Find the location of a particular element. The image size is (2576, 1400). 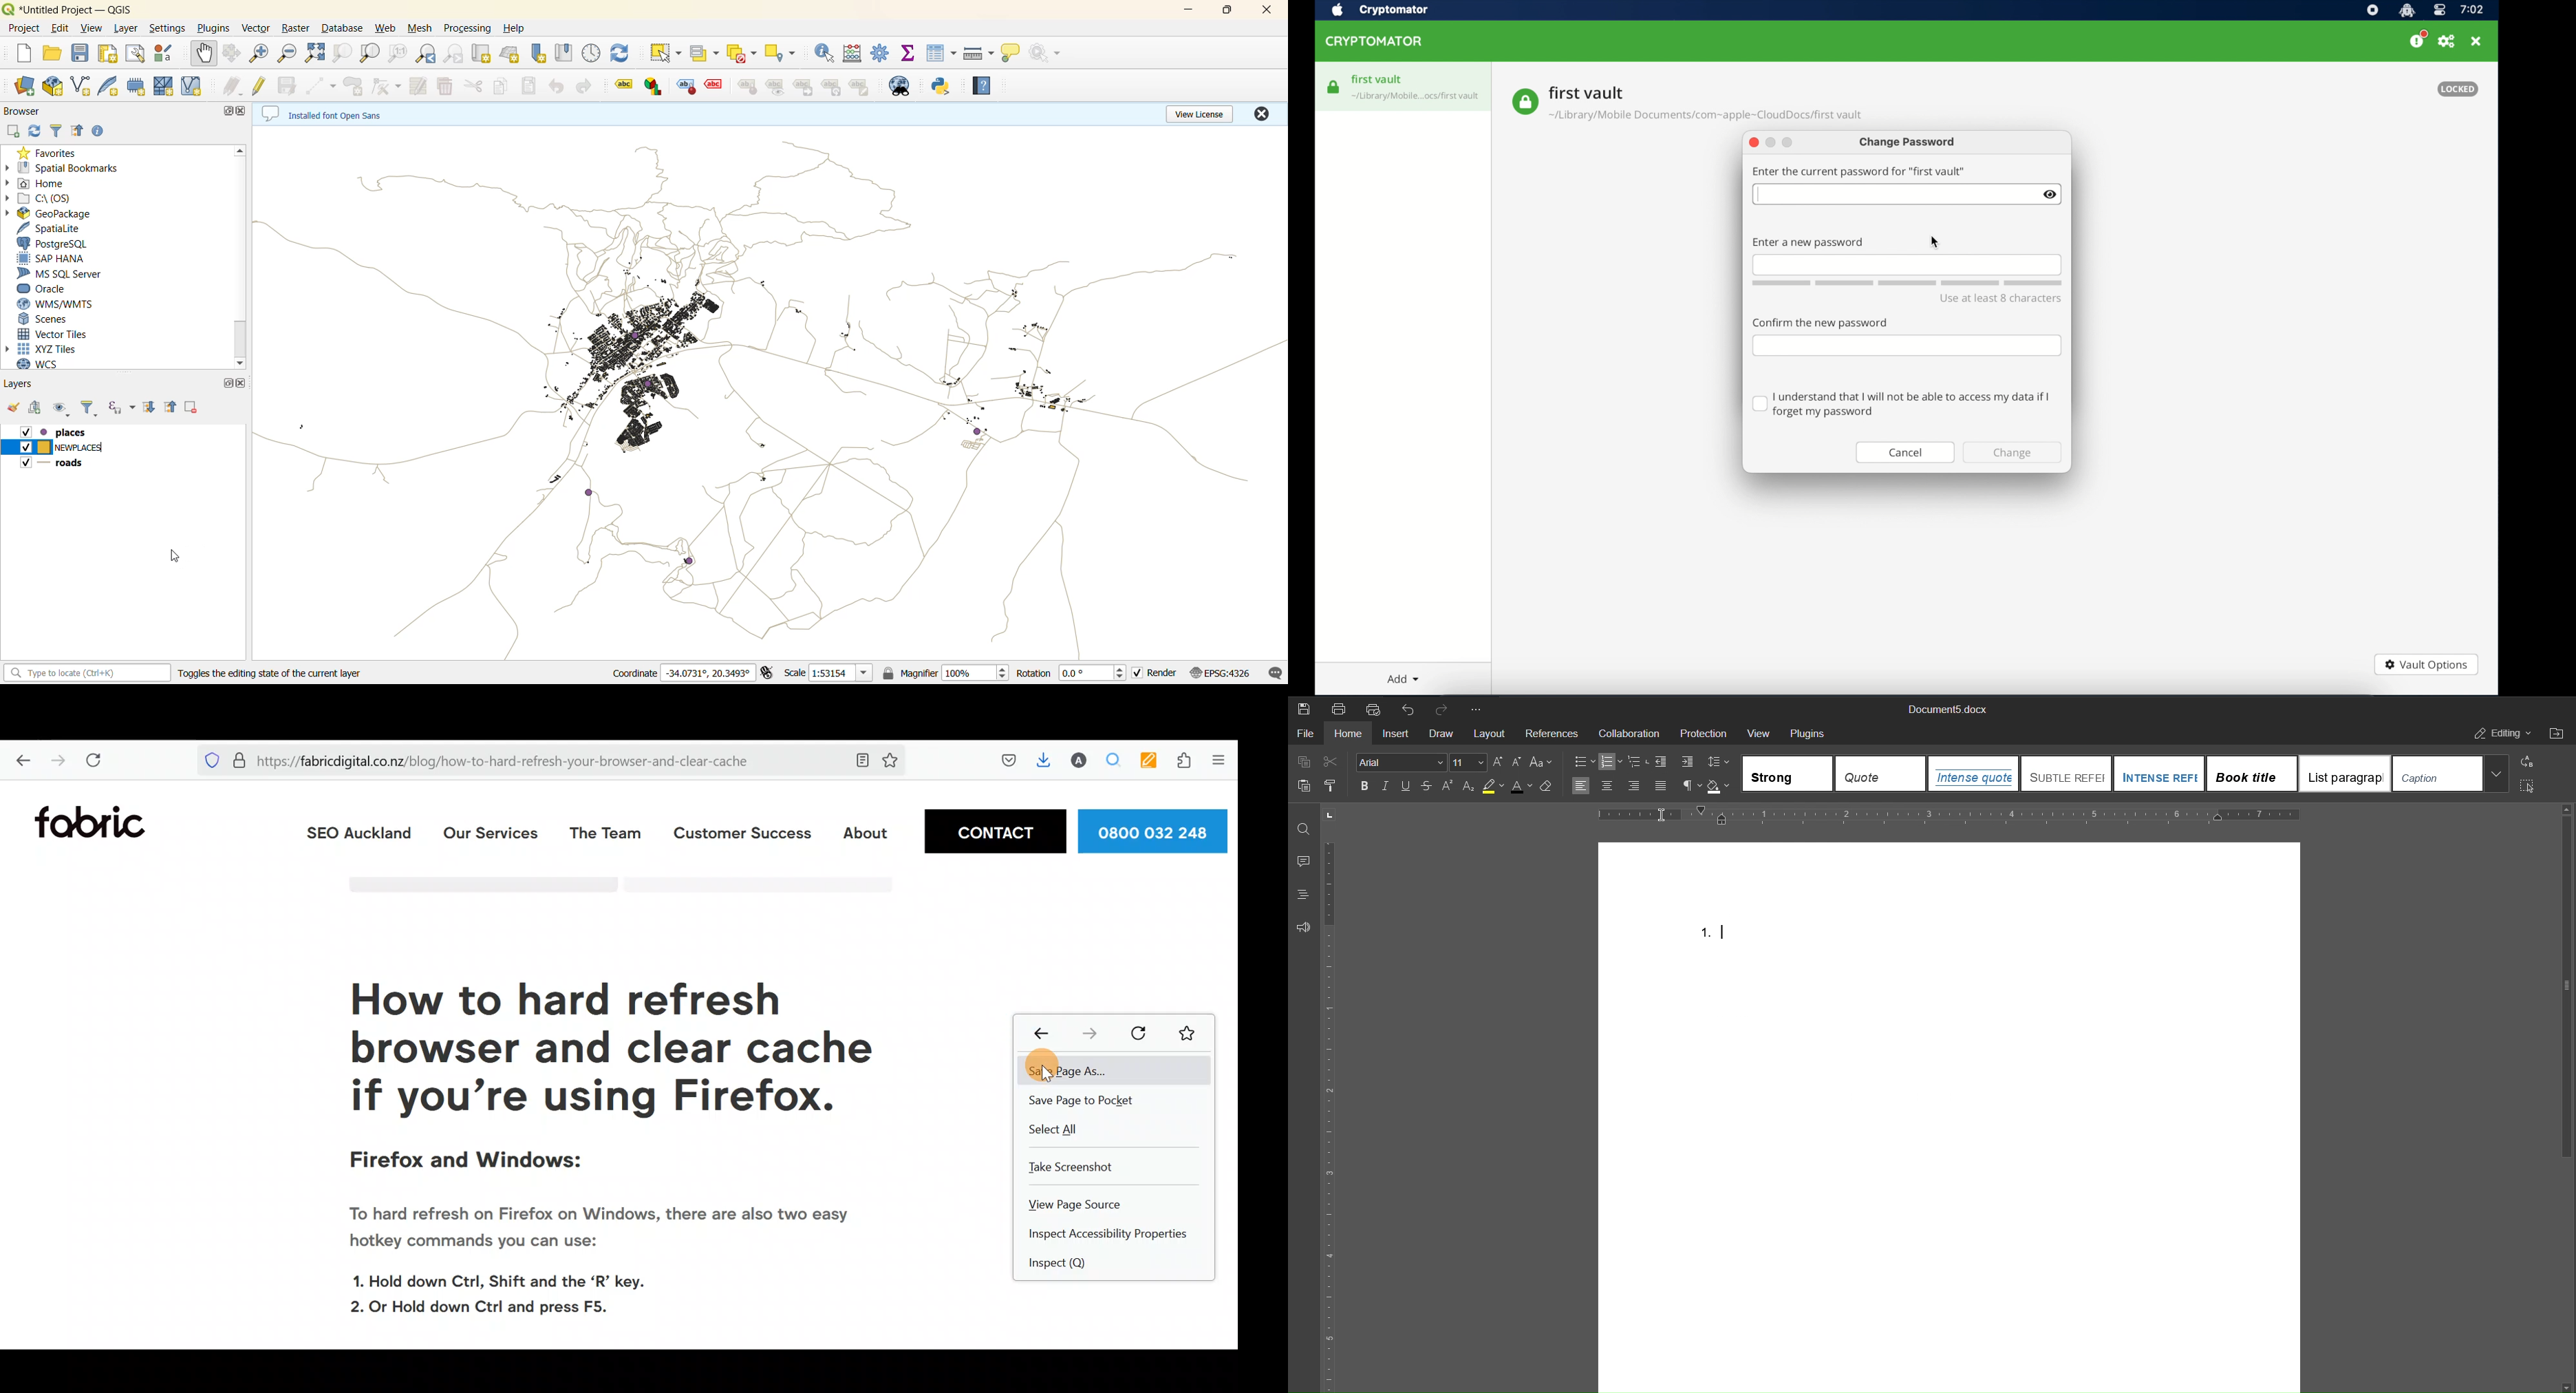

toolbox is located at coordinates (881, 54).